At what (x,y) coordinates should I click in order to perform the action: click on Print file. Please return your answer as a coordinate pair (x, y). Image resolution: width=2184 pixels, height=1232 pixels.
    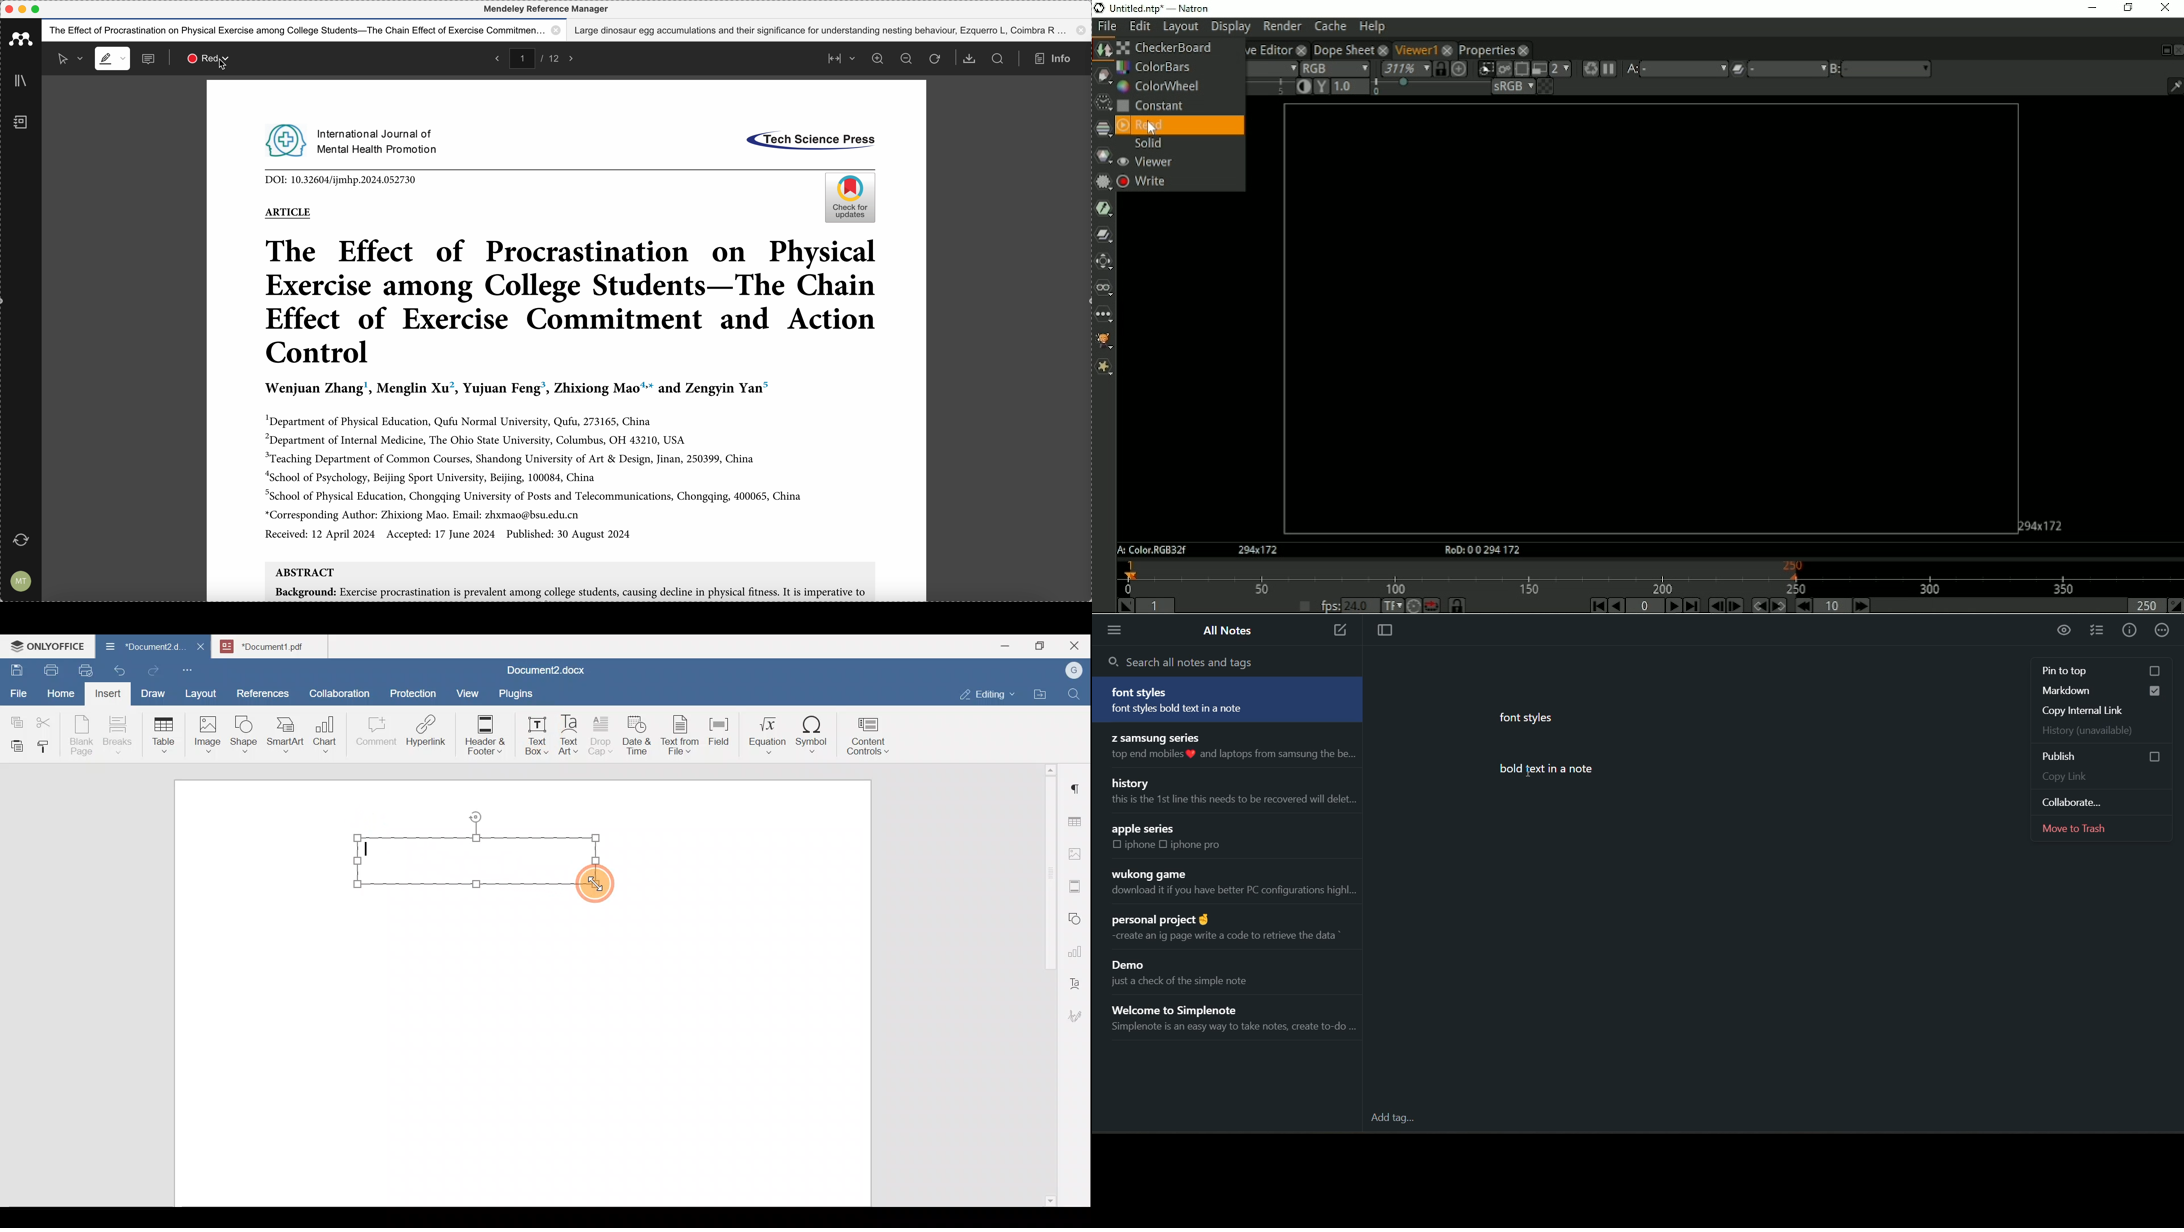
    Looking at the image, I should click on (49, 668).